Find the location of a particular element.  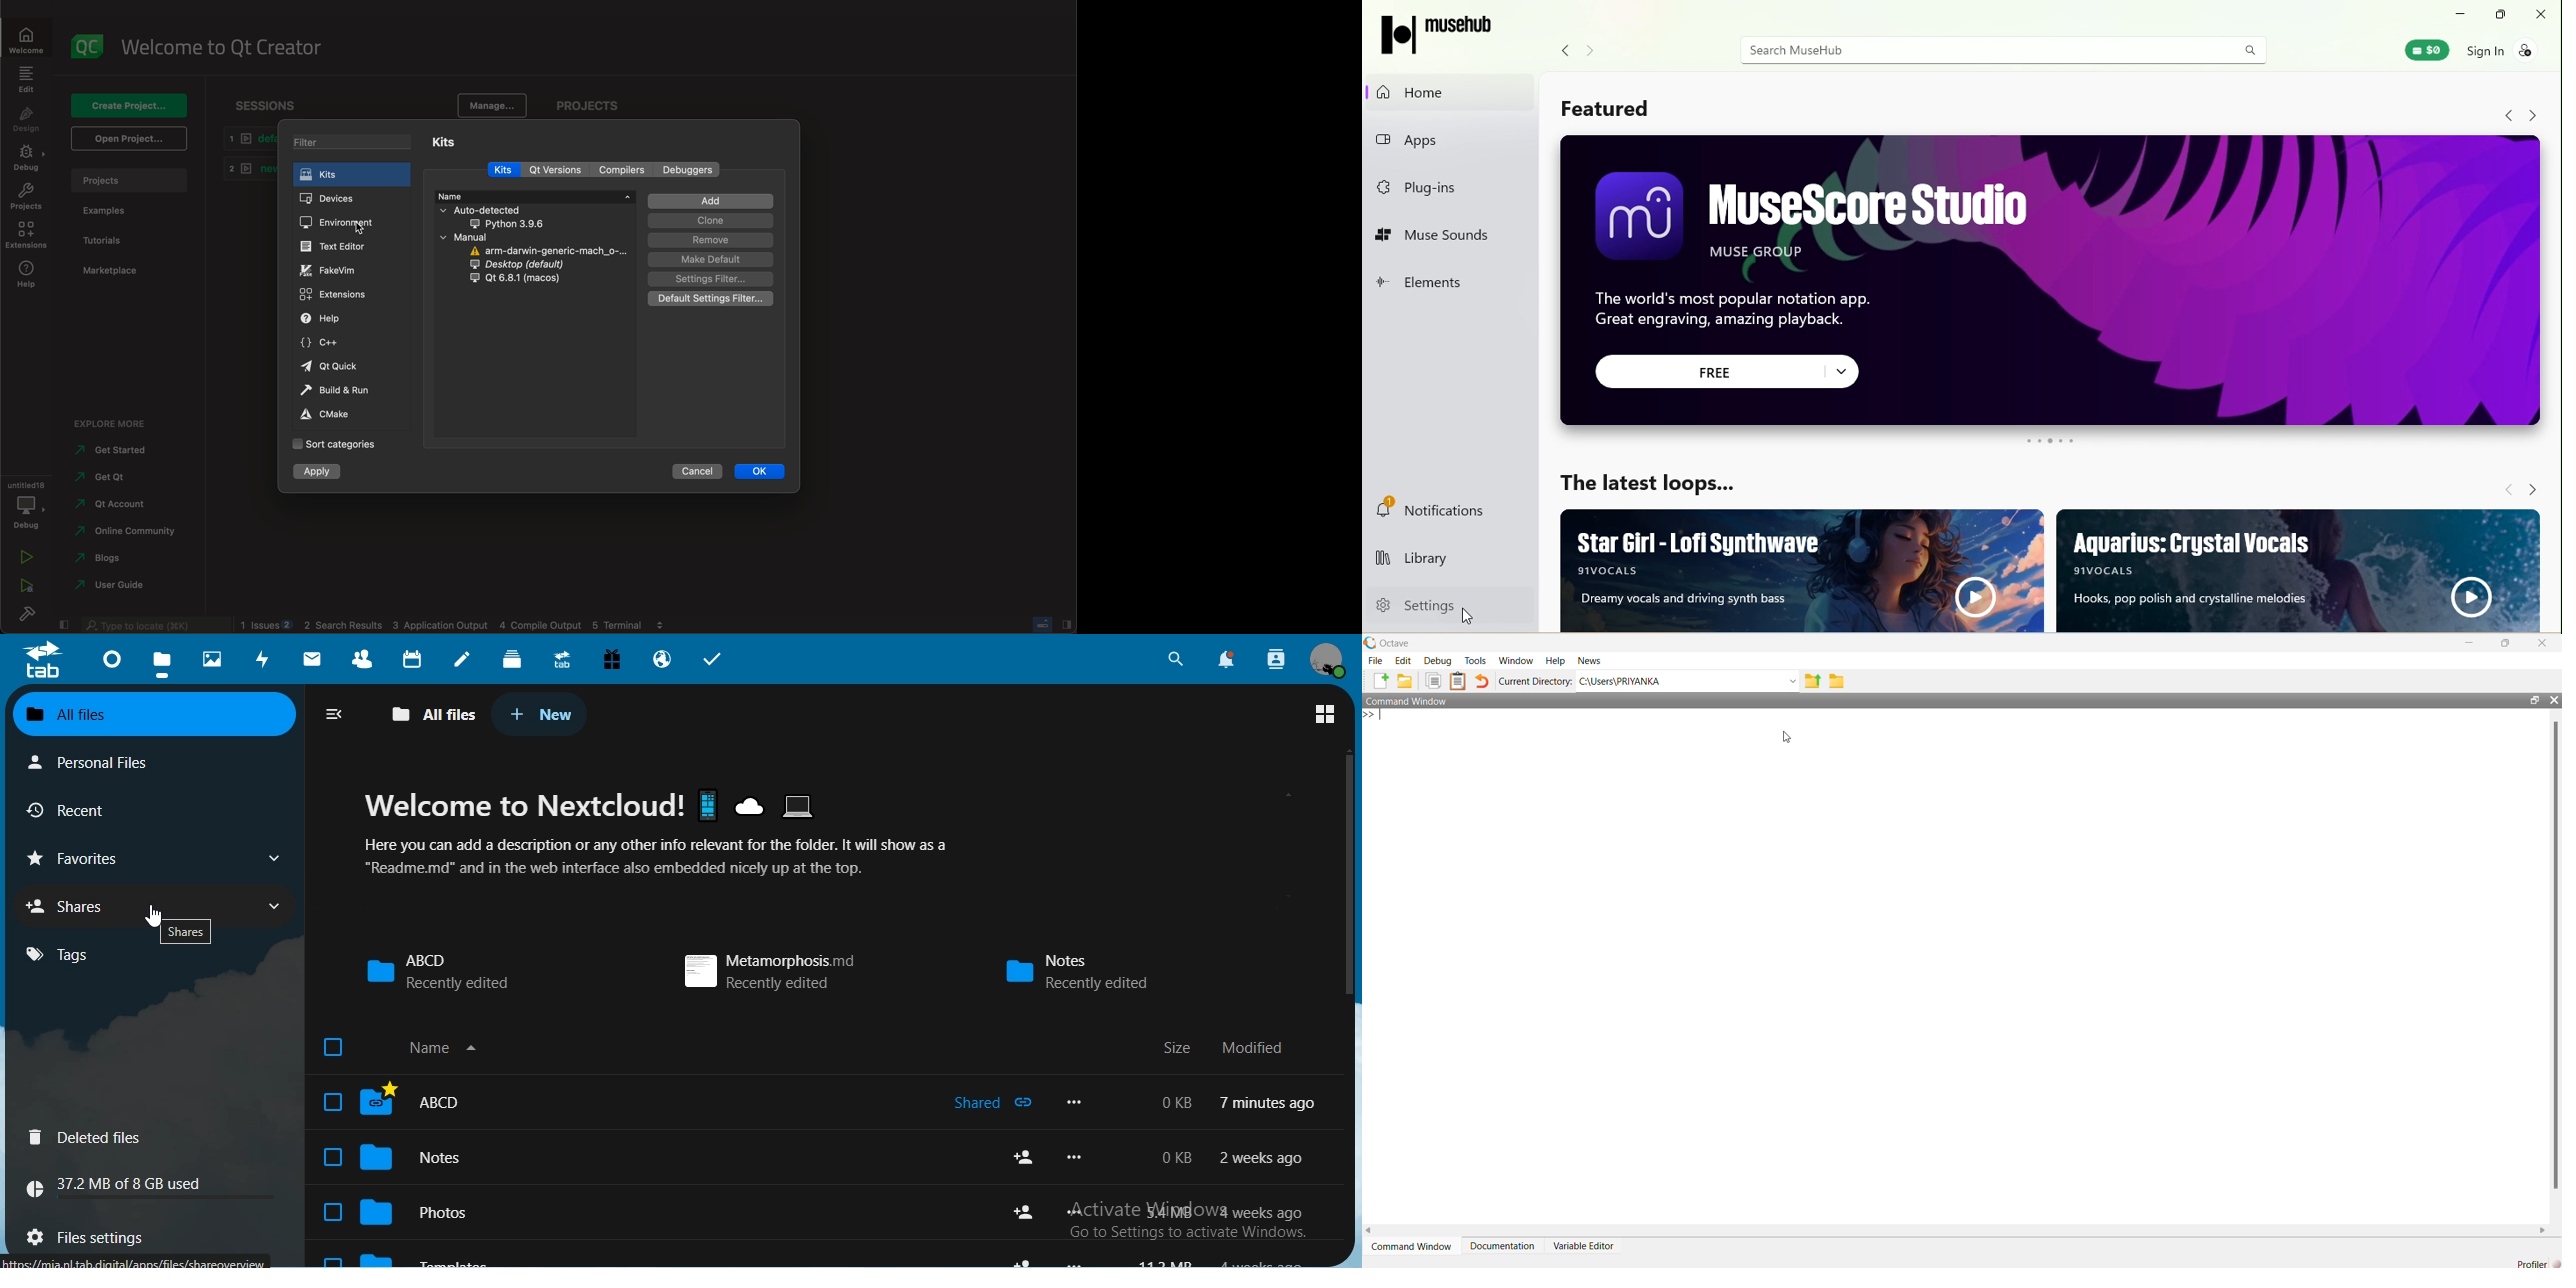

photos is located at coordinates (213, 657).